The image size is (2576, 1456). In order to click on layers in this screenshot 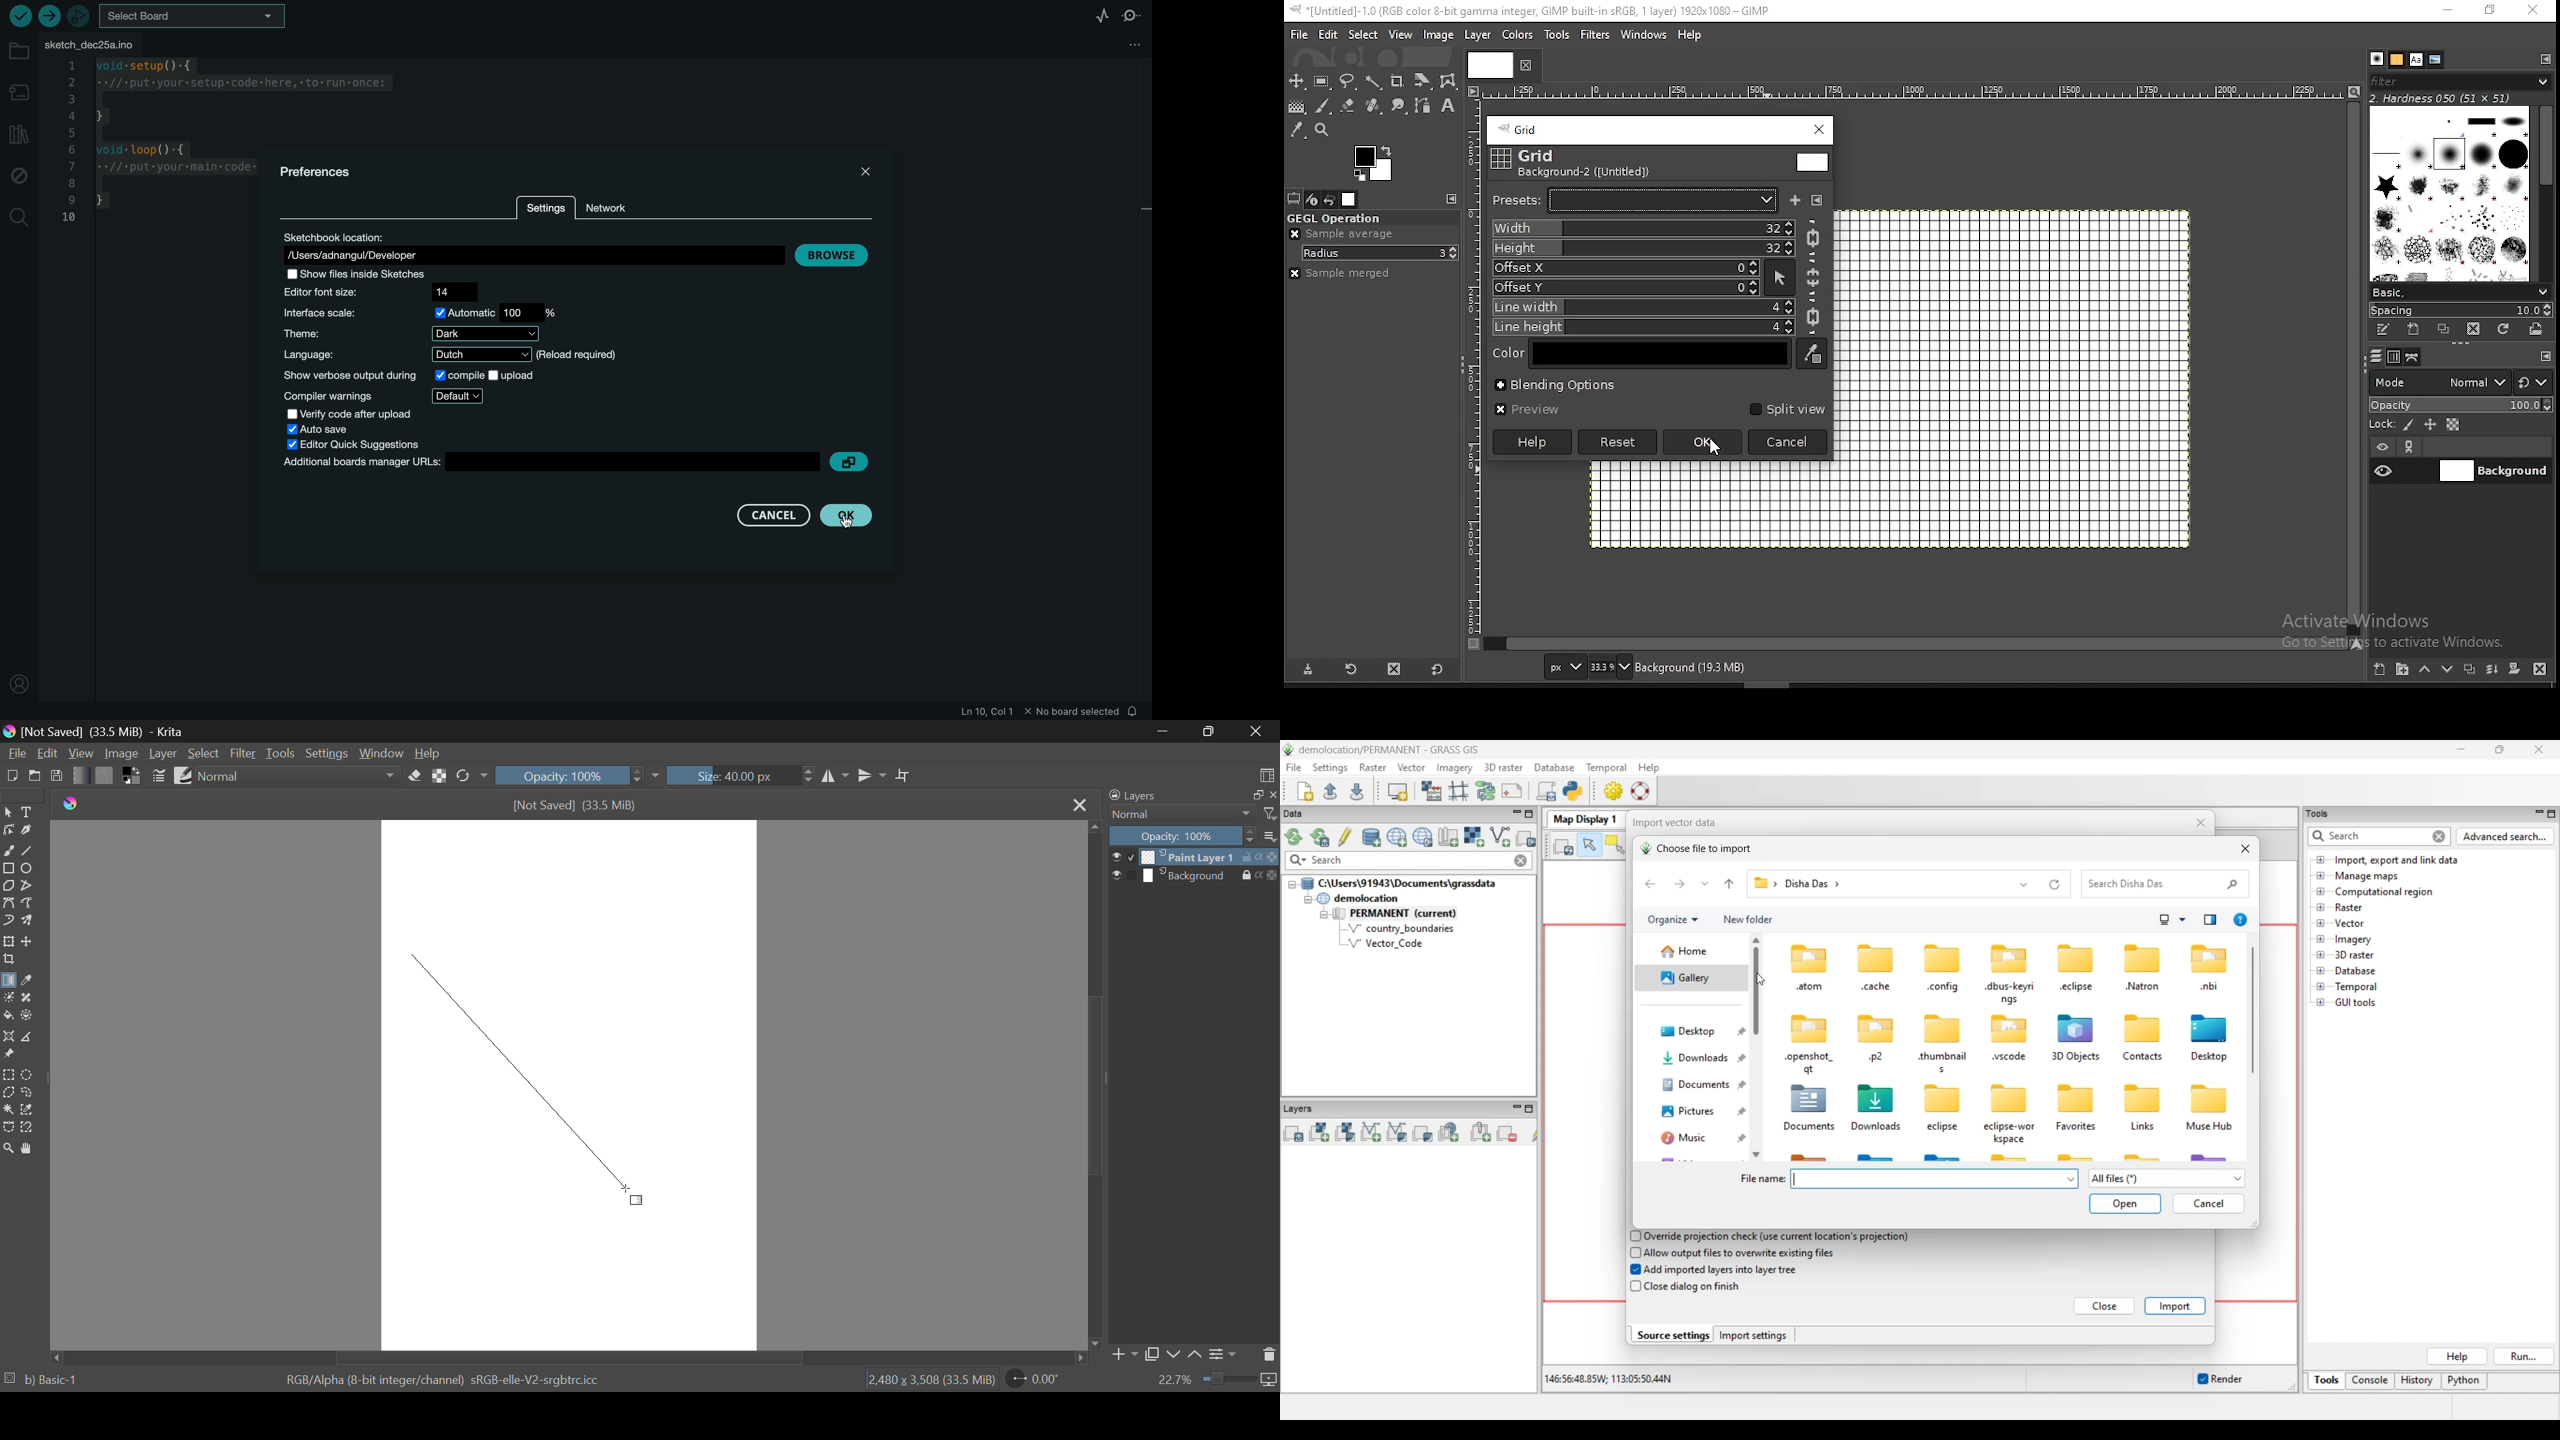, I will do `click(2377, 355)`.